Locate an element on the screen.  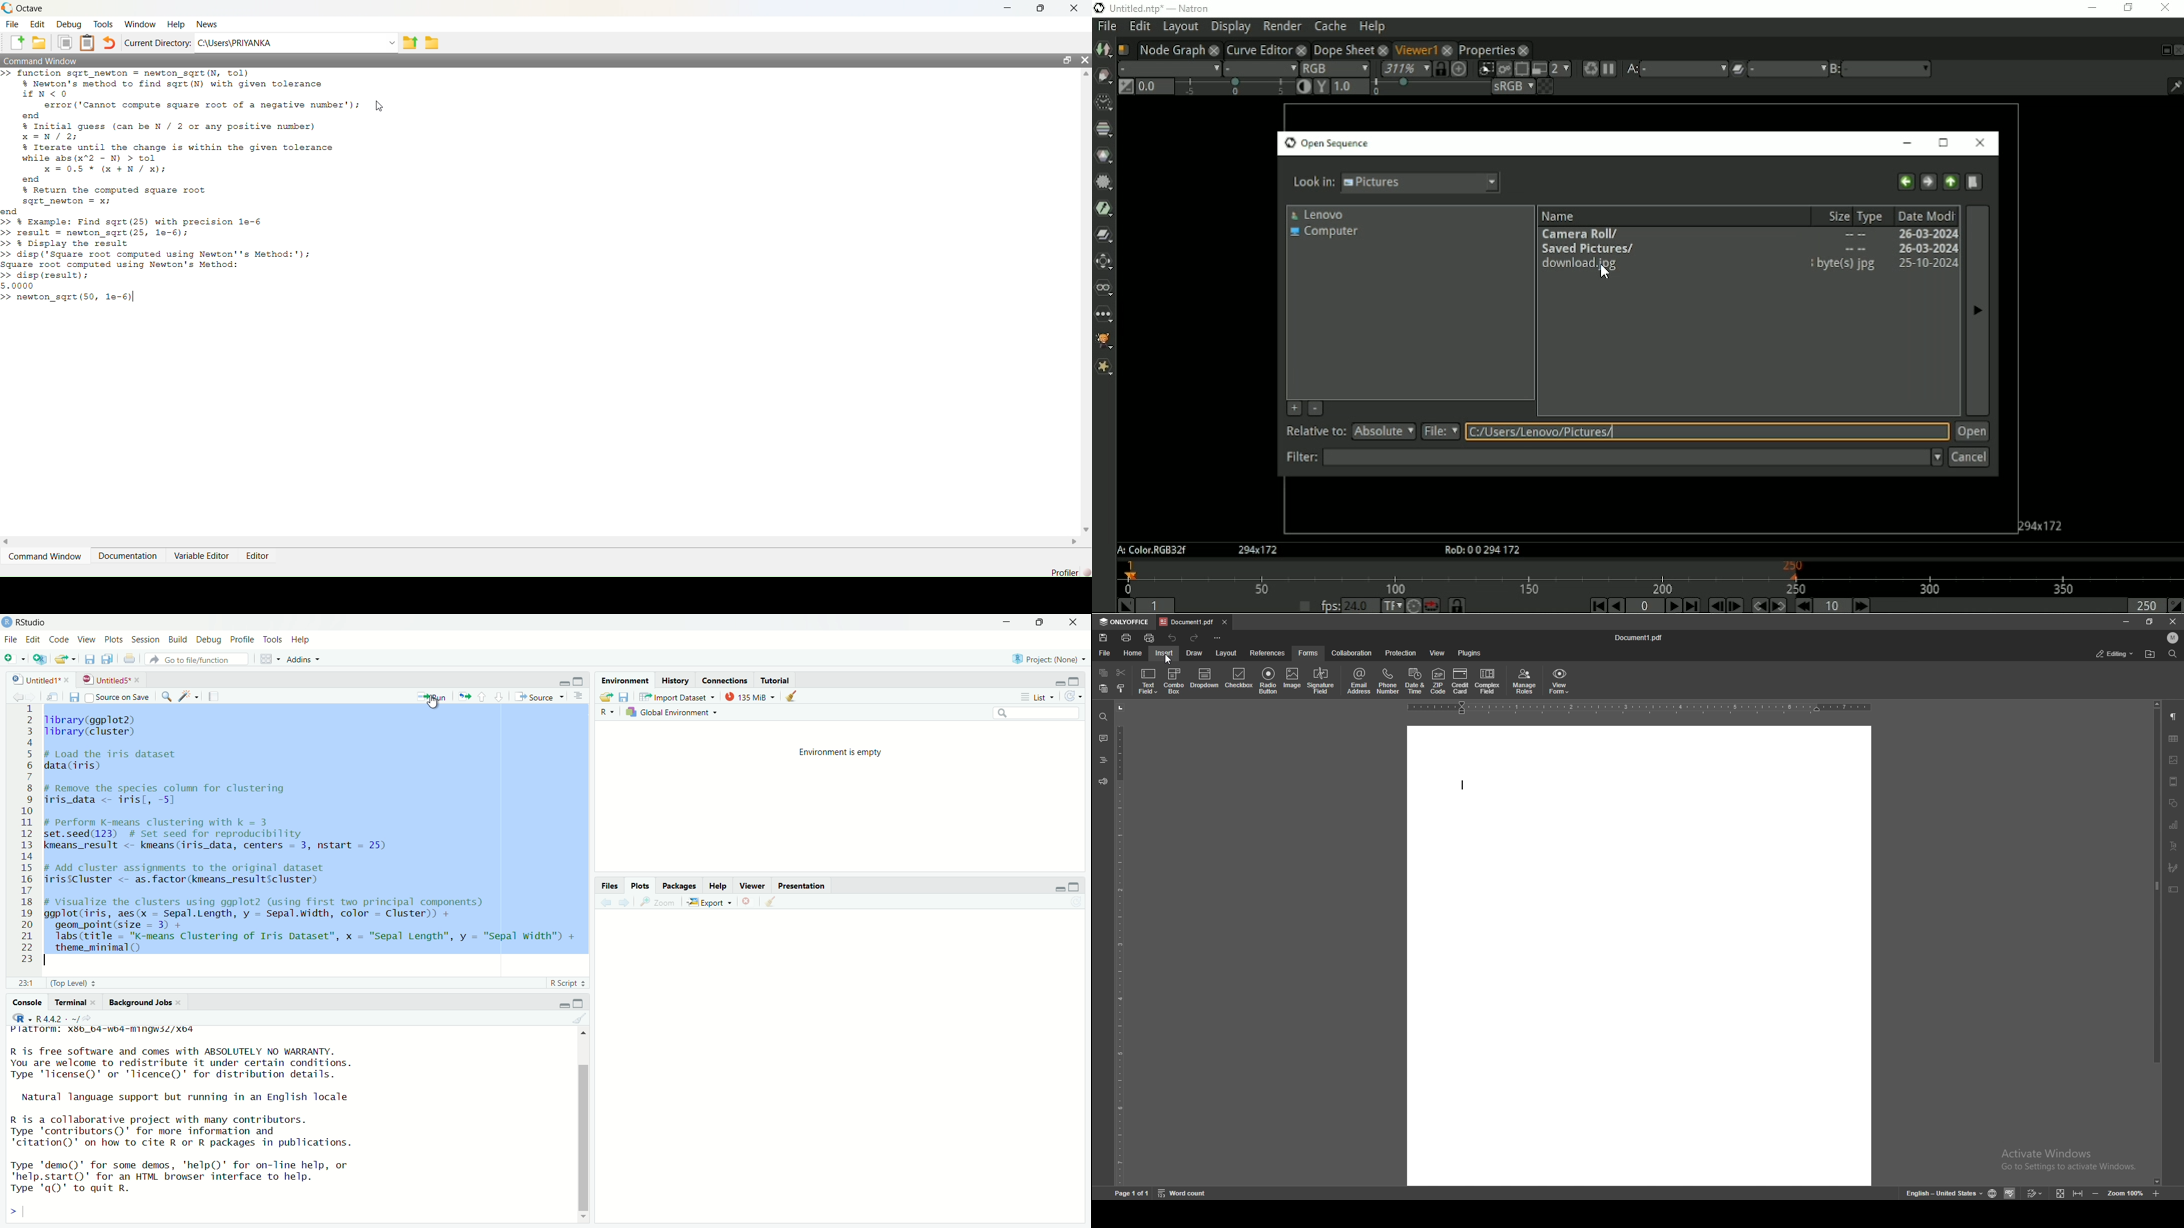
checkbox is located at coordinates (1240, 679).